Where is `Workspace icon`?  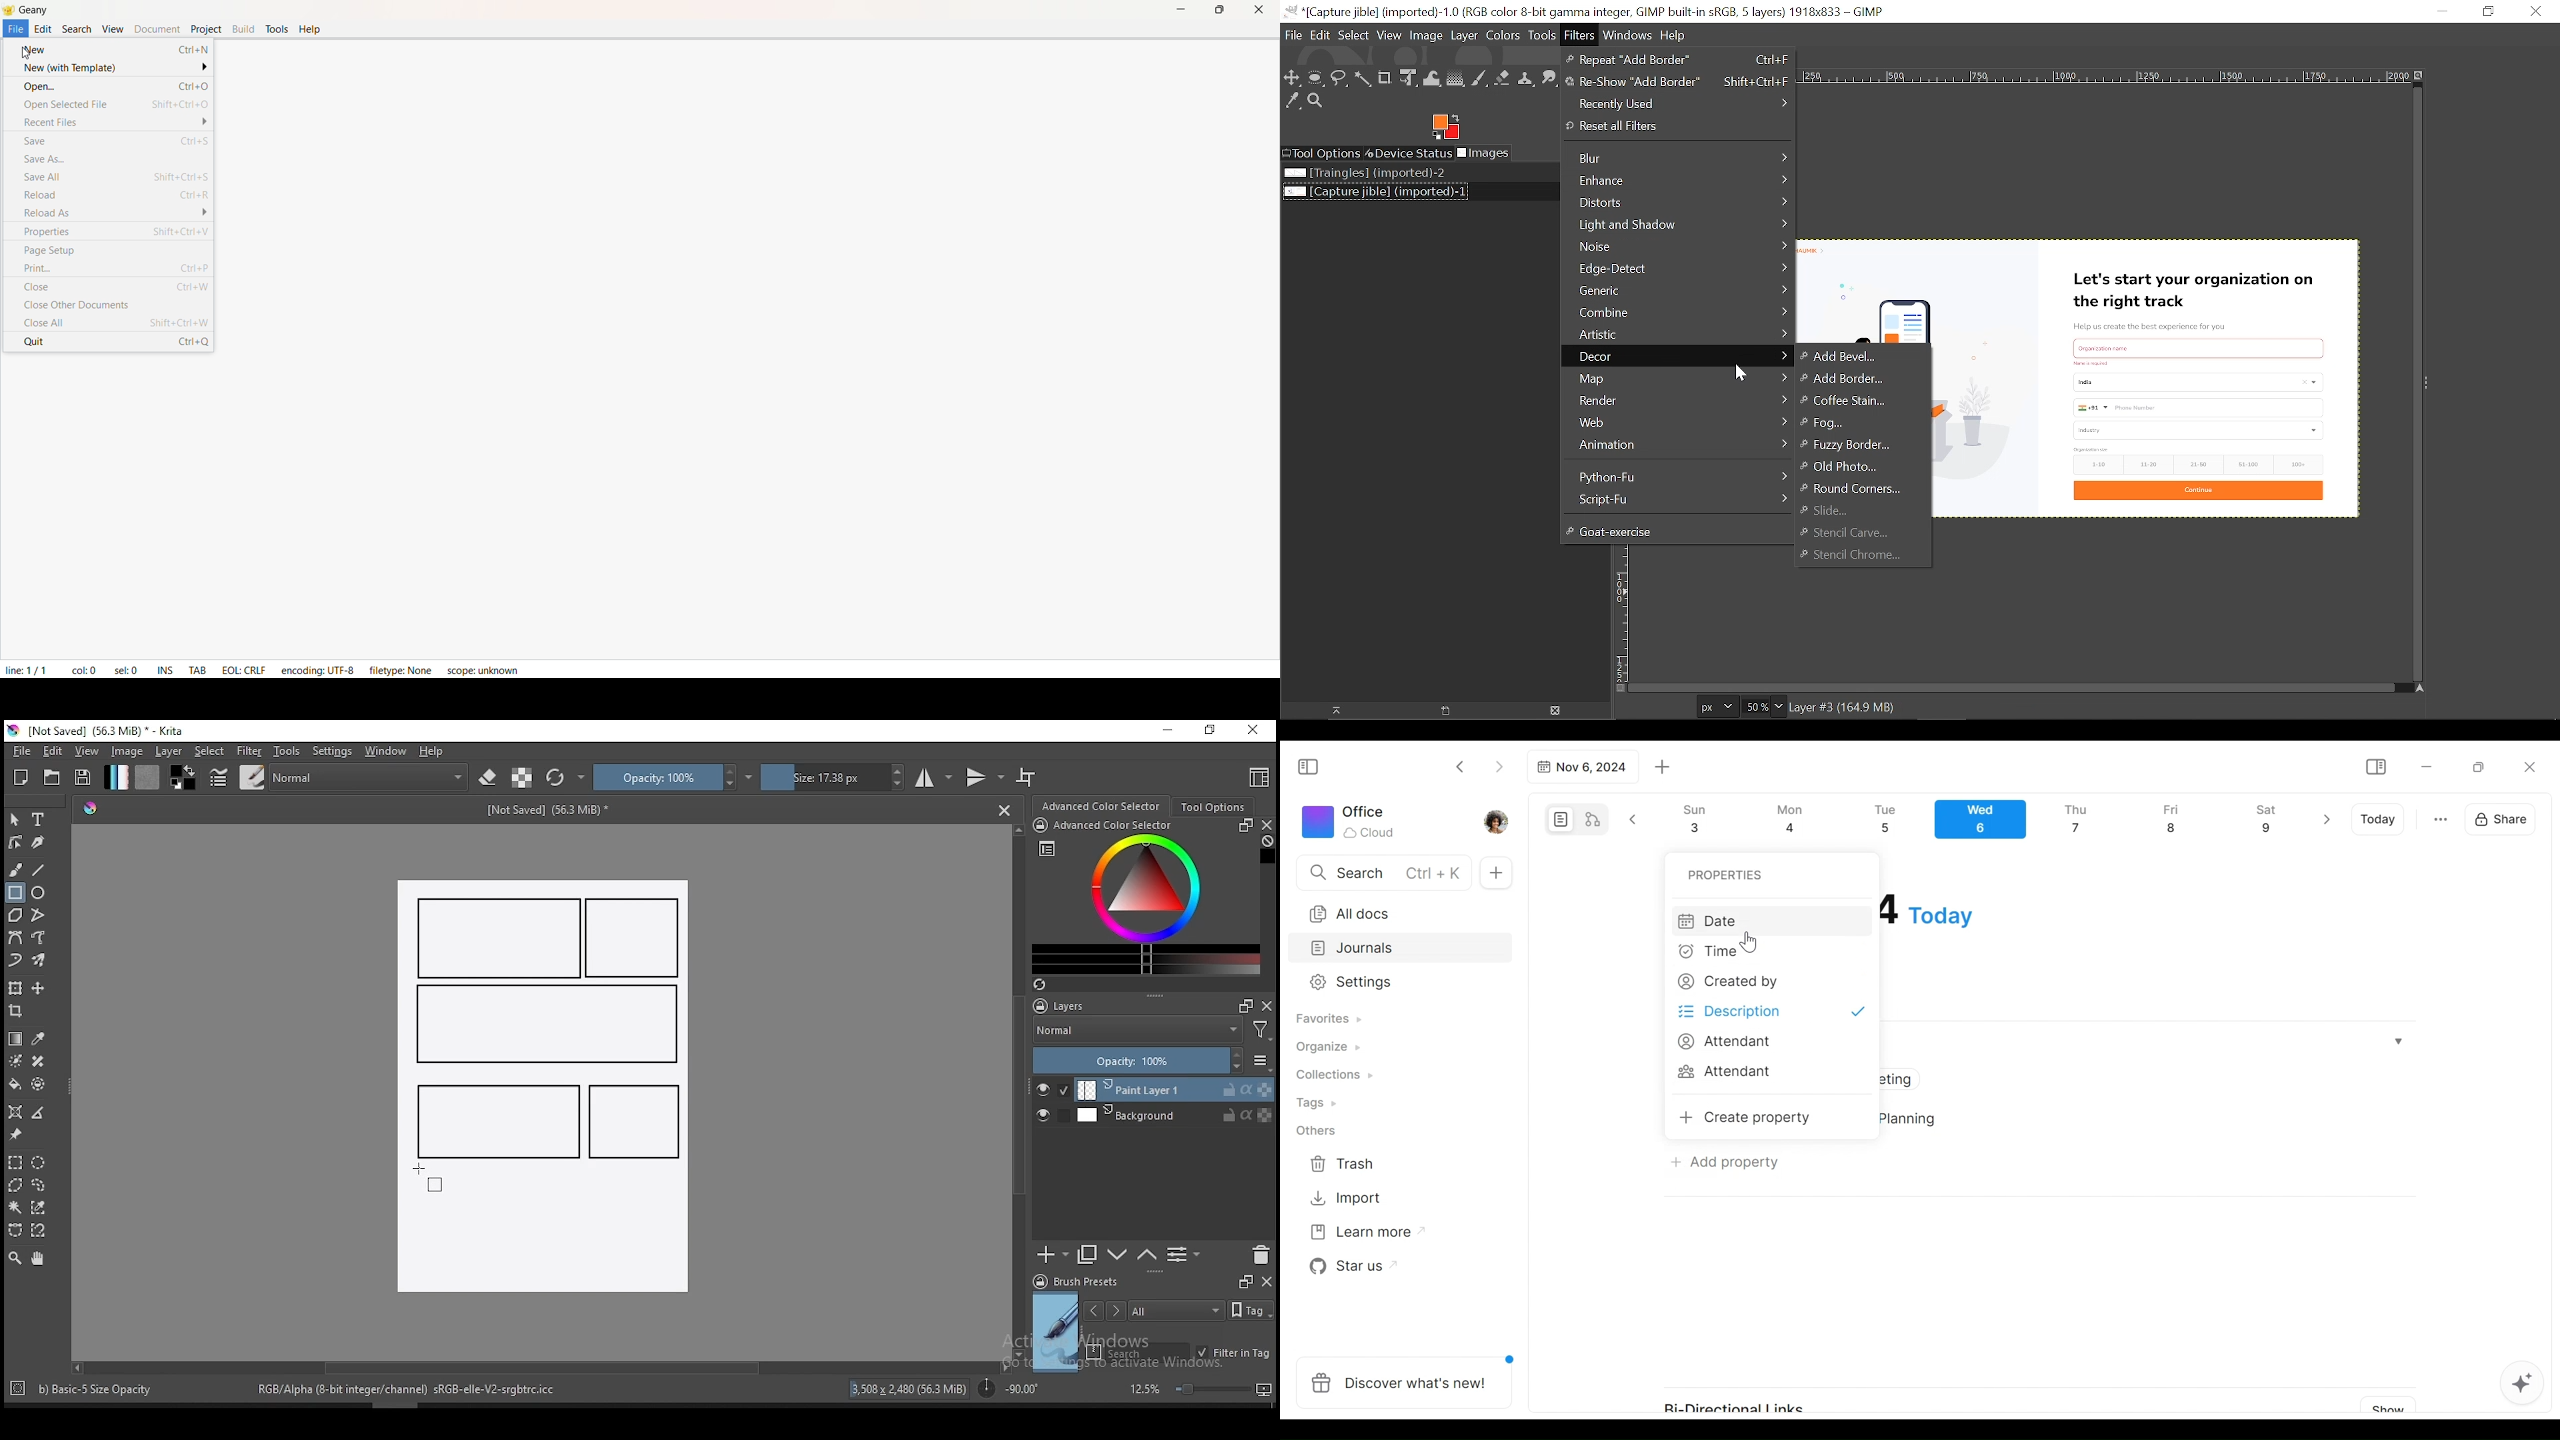
Workspace icon is located at coordinates (1351, 820).